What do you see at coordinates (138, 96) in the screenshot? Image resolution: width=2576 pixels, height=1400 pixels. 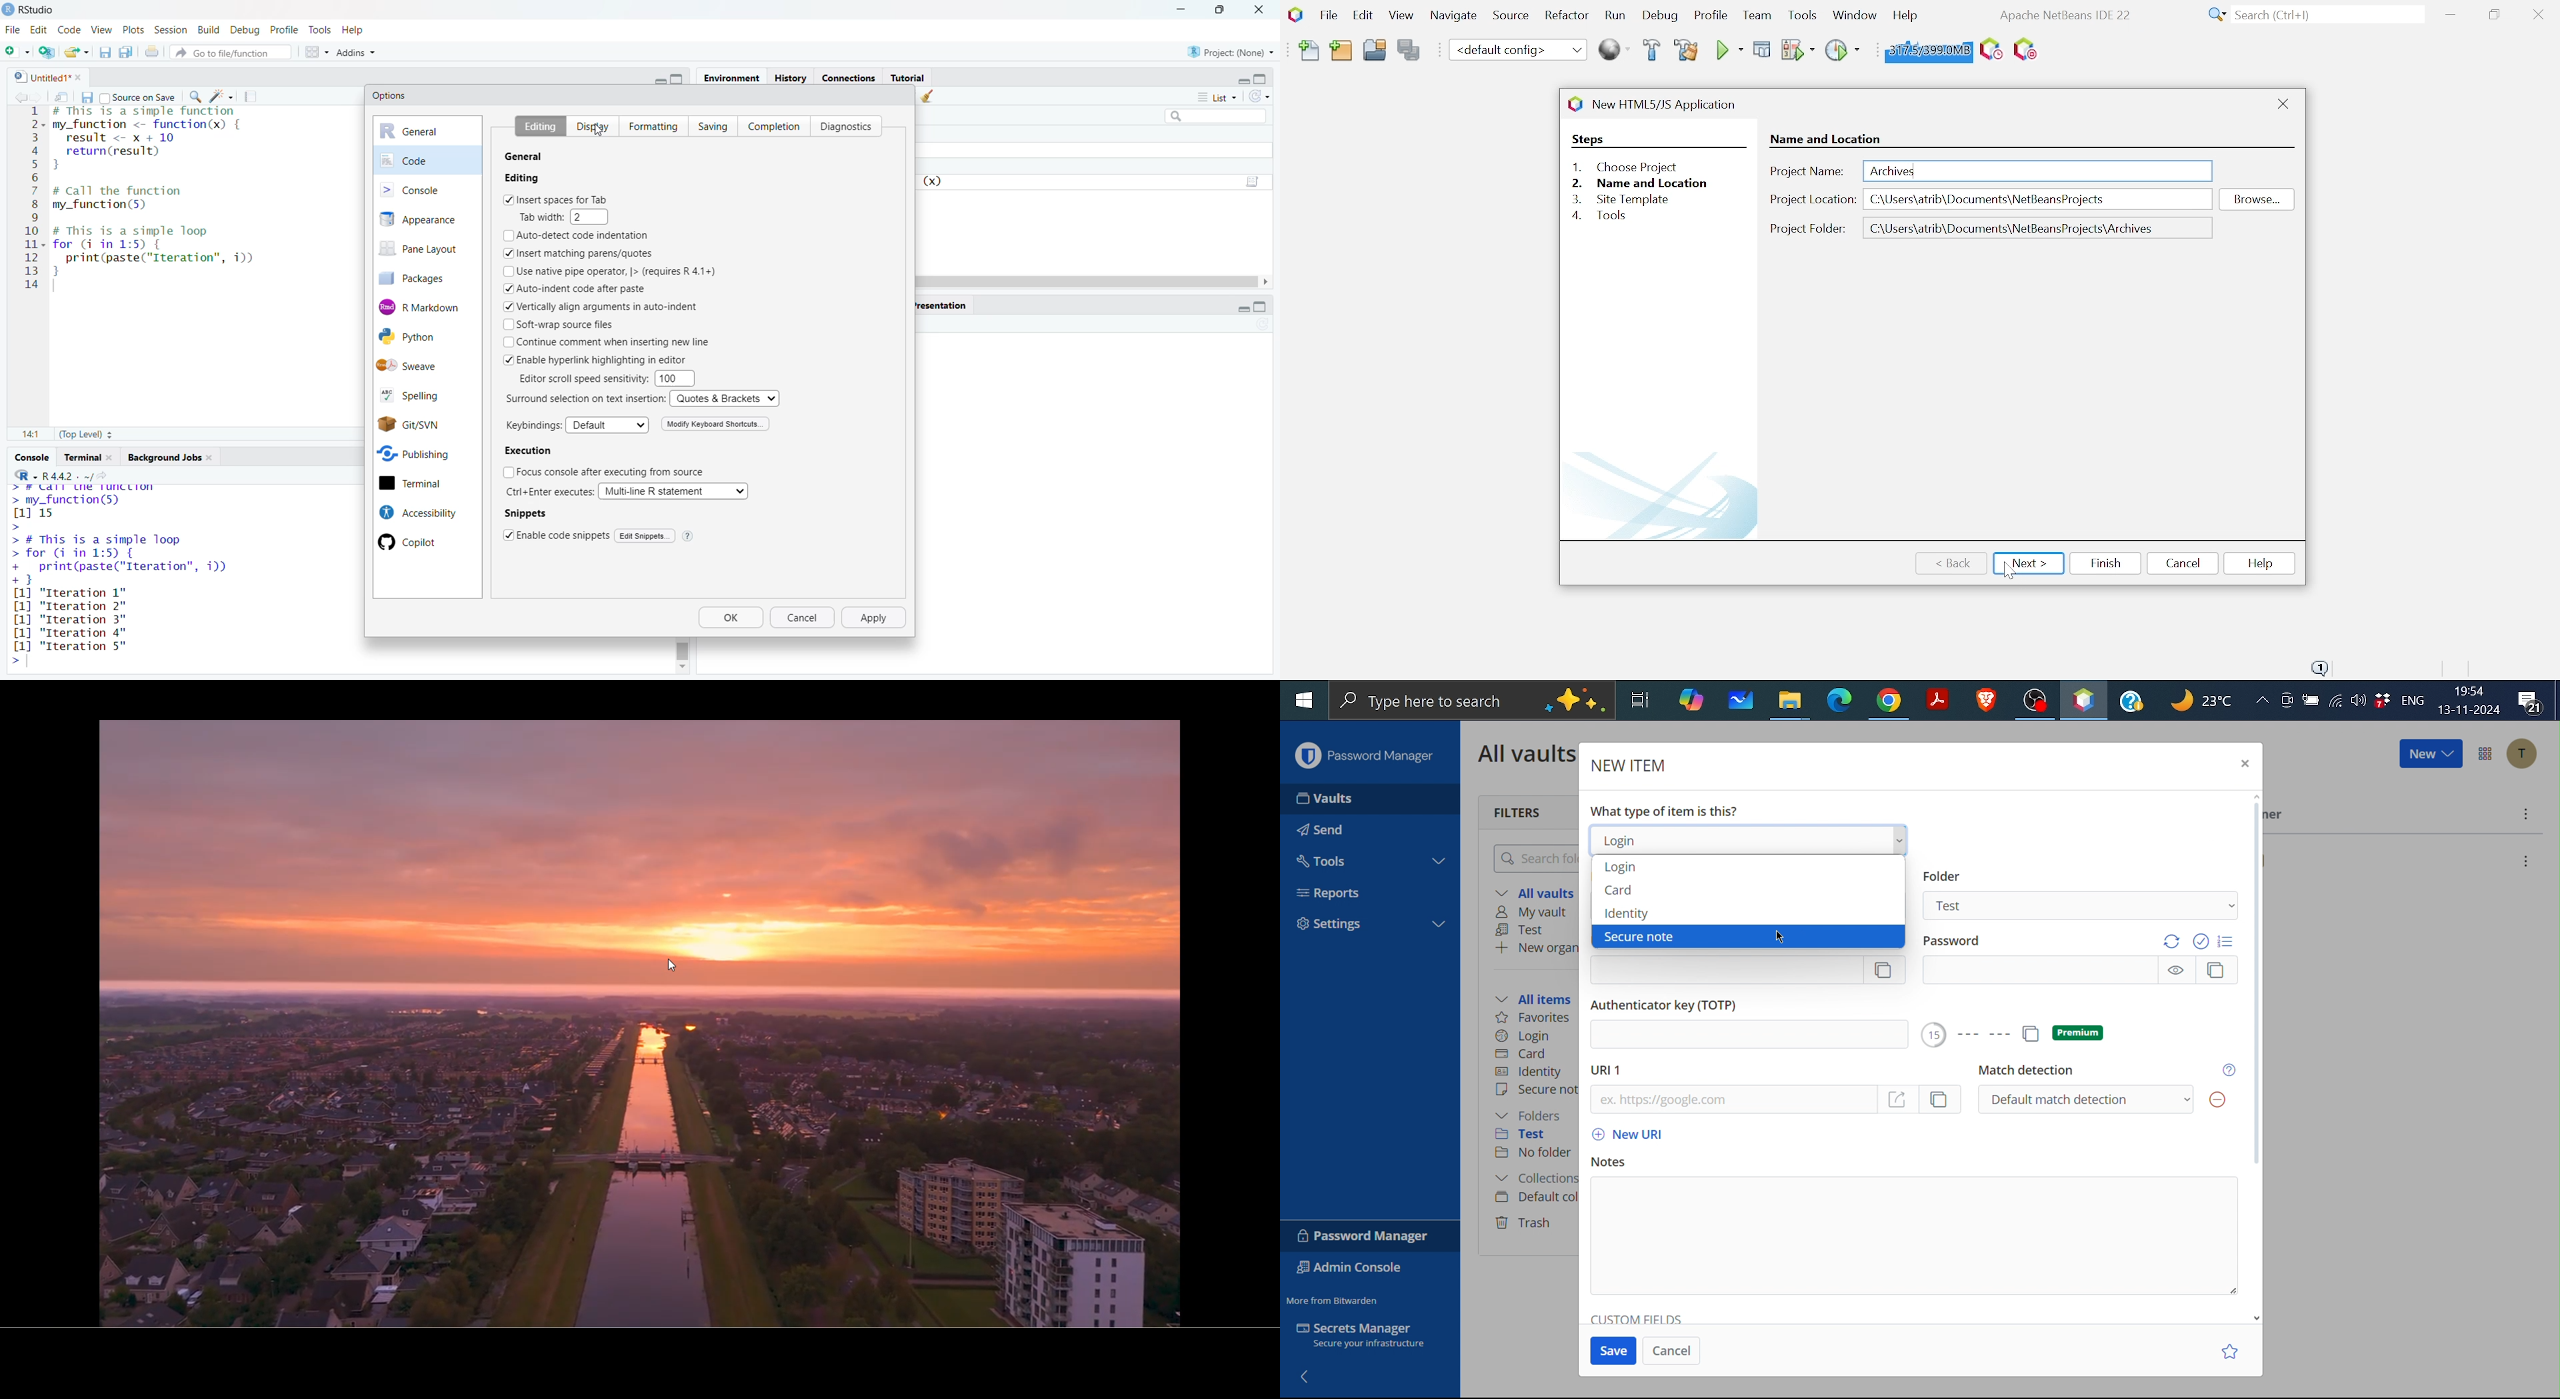 I see `source on save` at bounding box center [138, 96].